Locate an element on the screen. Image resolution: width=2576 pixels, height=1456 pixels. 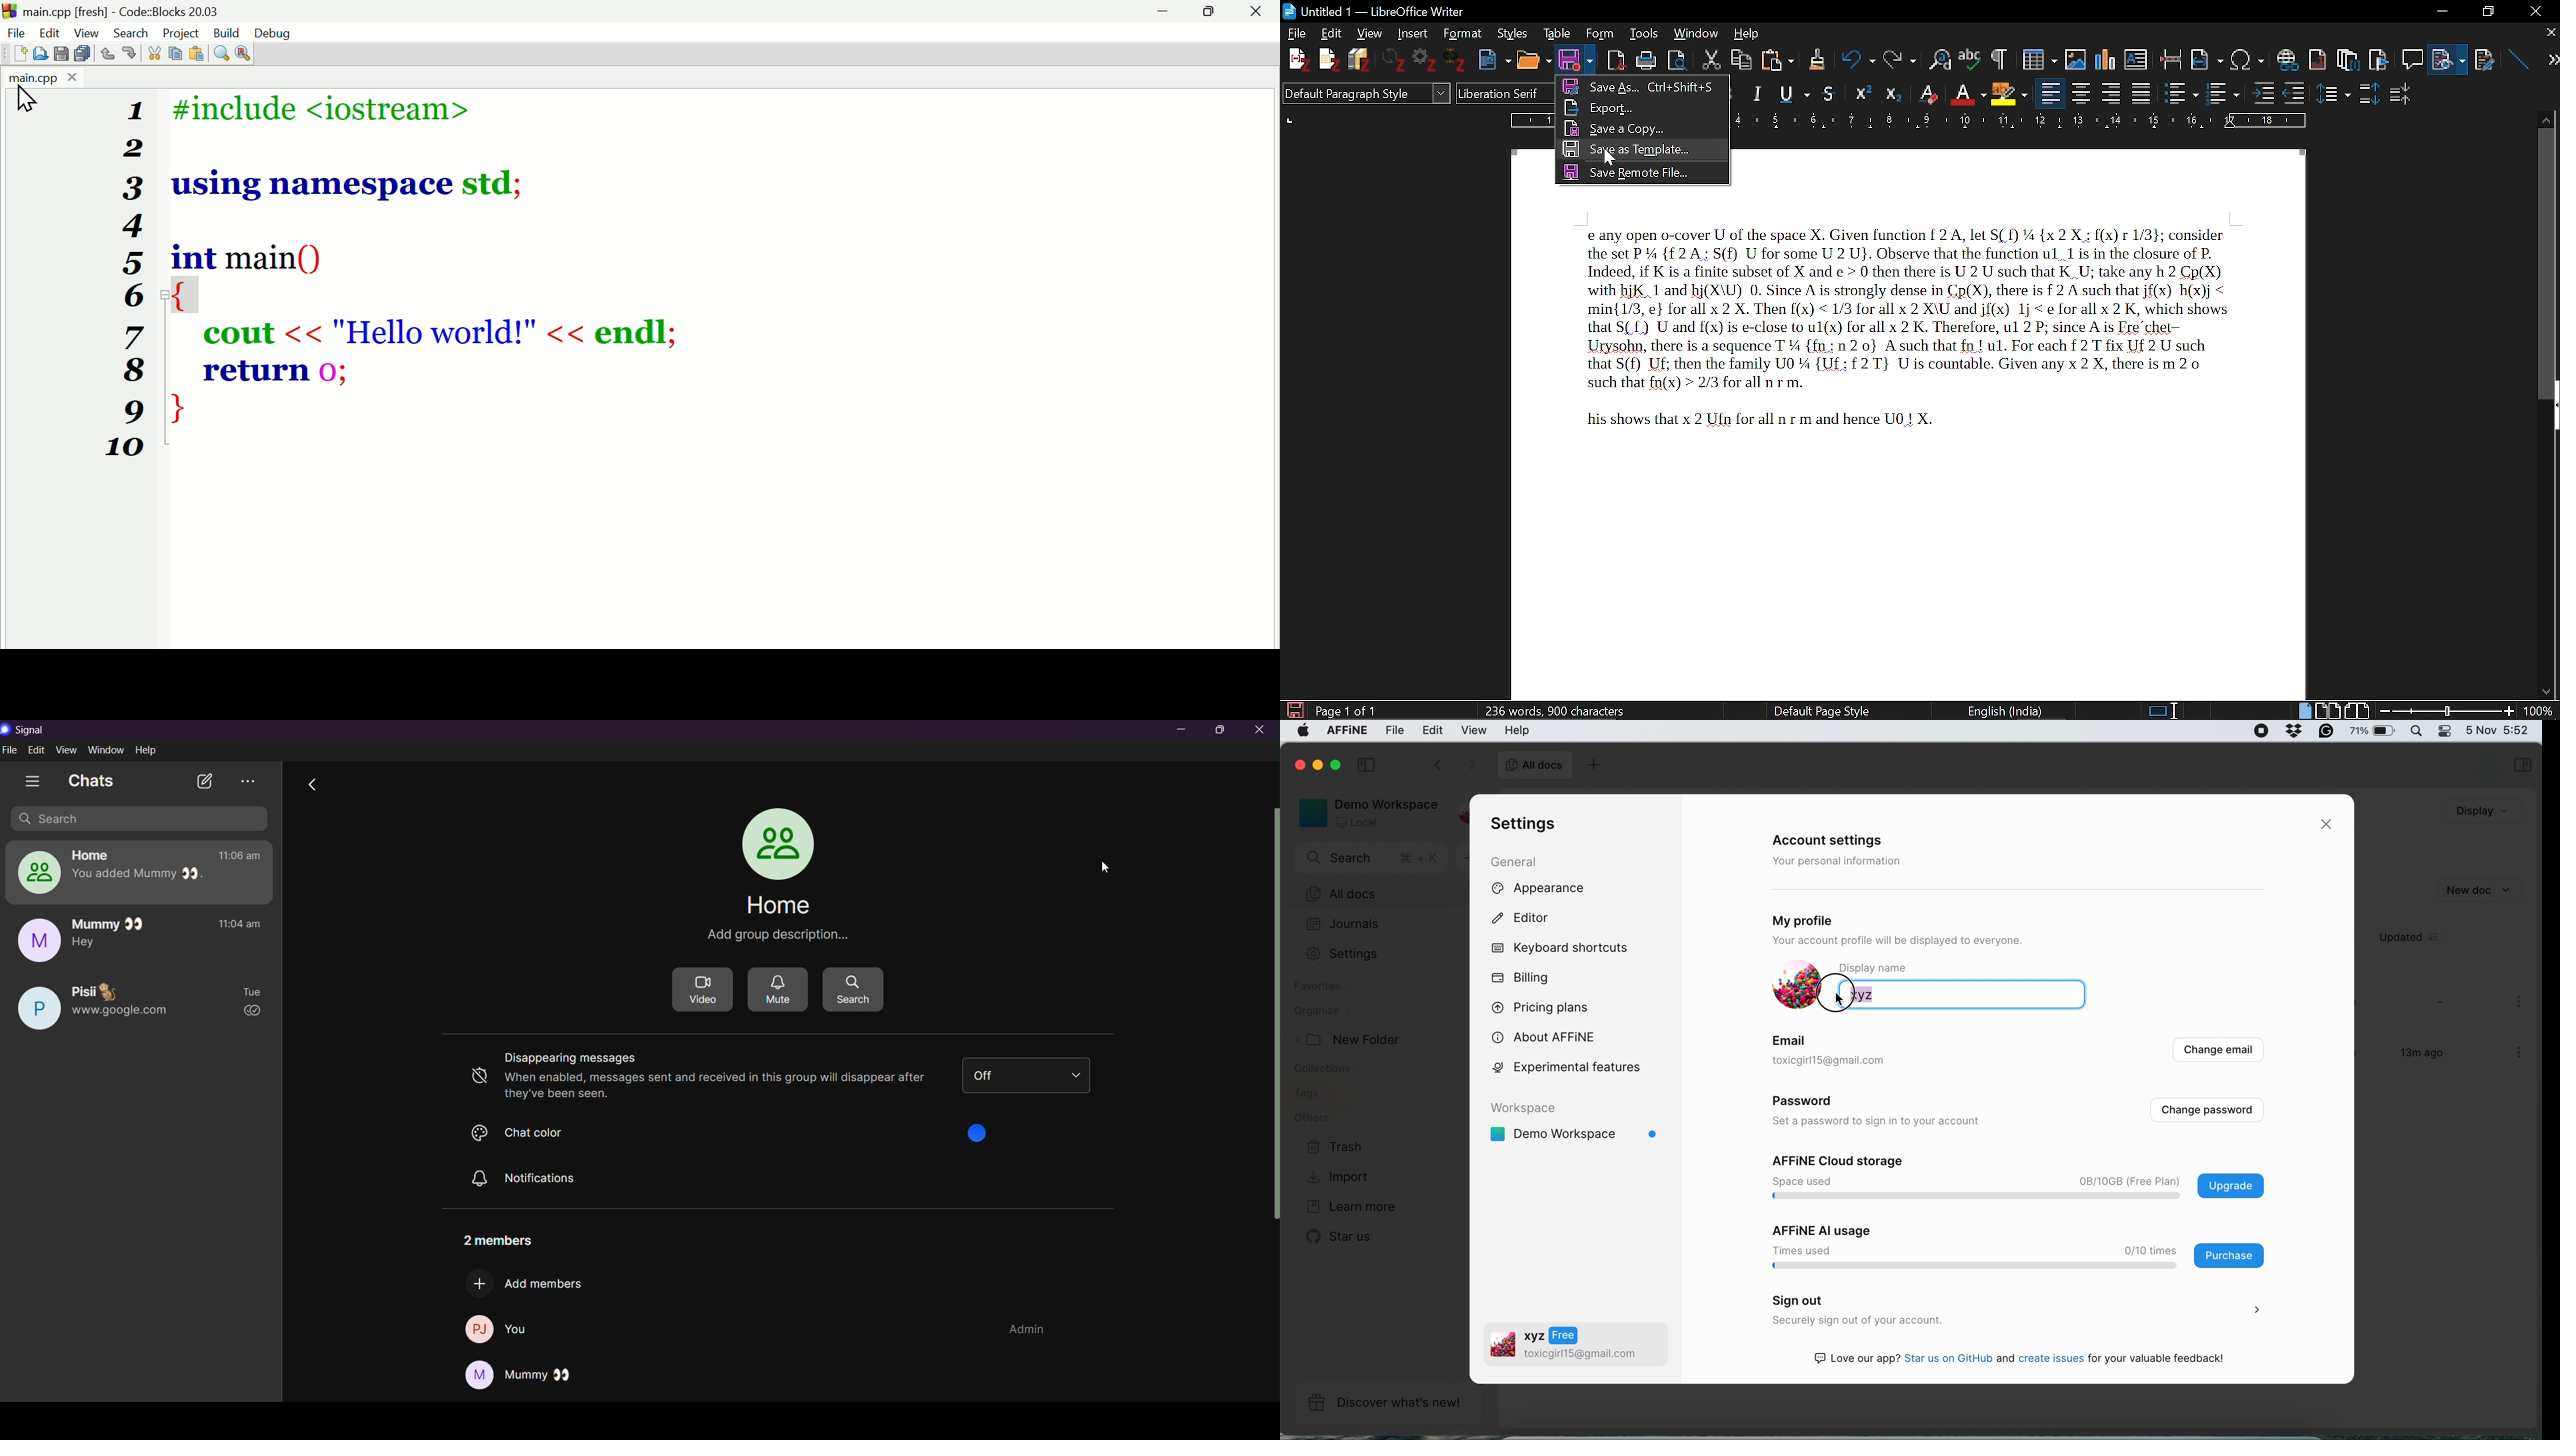
next is located at coordinates (2546, 60).